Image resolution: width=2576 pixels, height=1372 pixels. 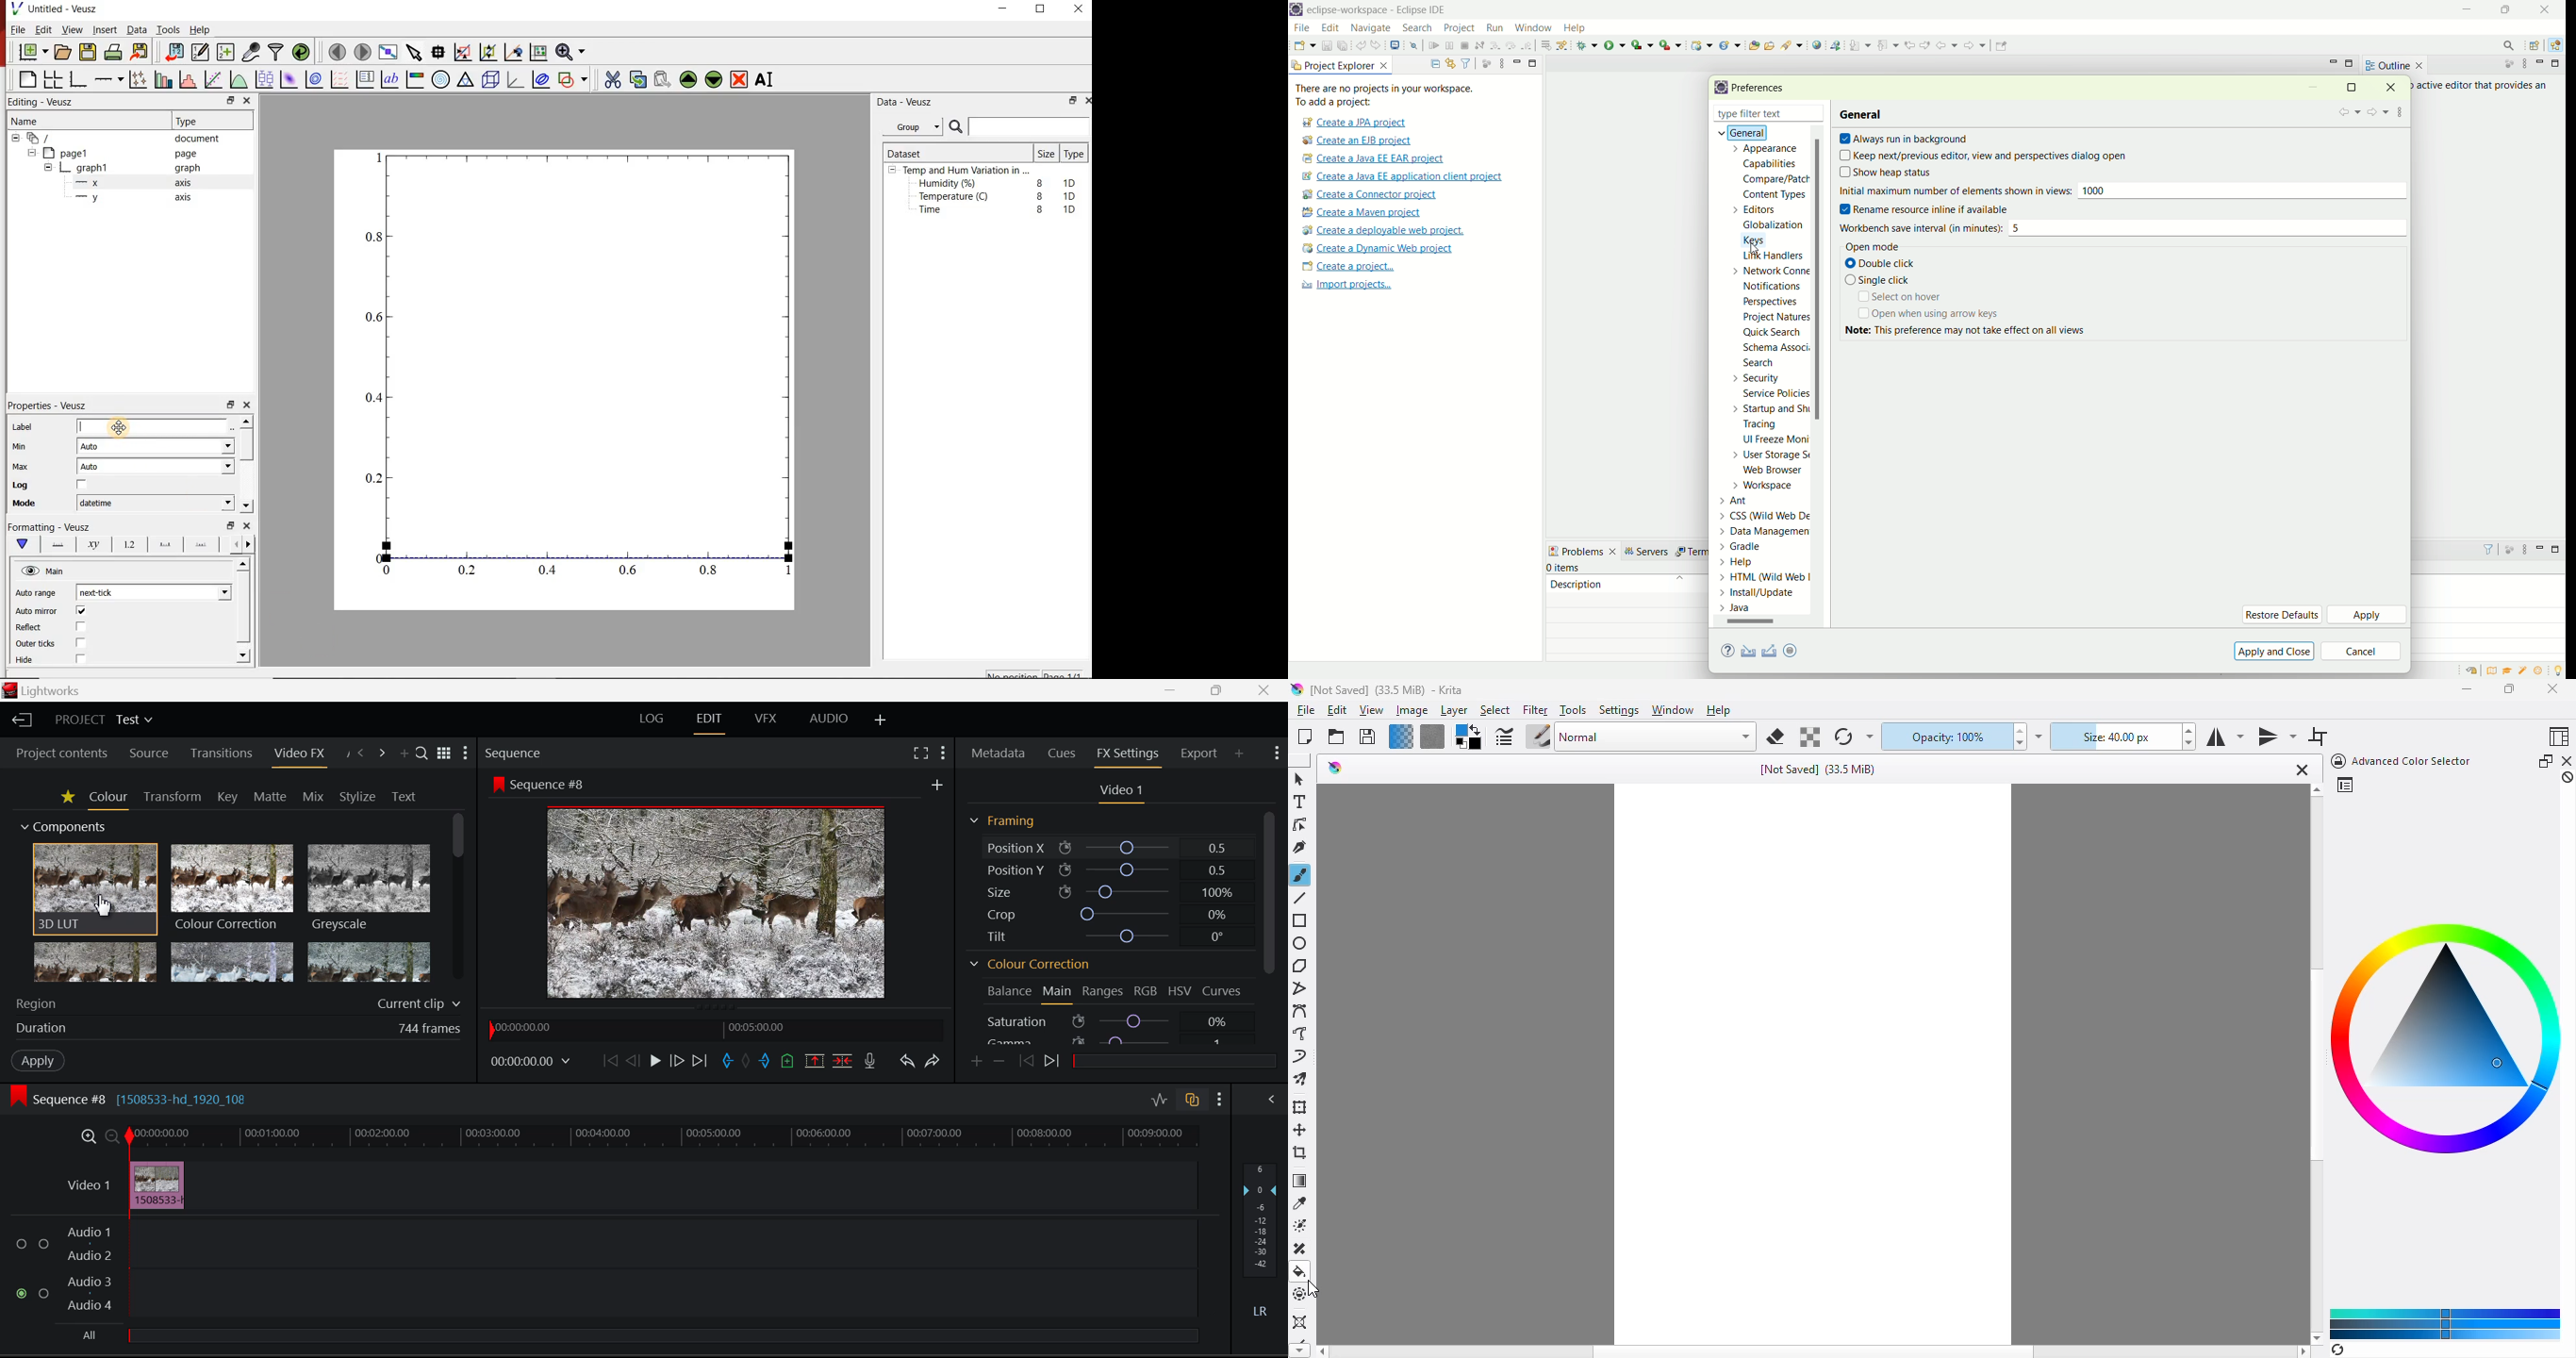 I want to click on view plot full screen, so click(x=389, y=53).